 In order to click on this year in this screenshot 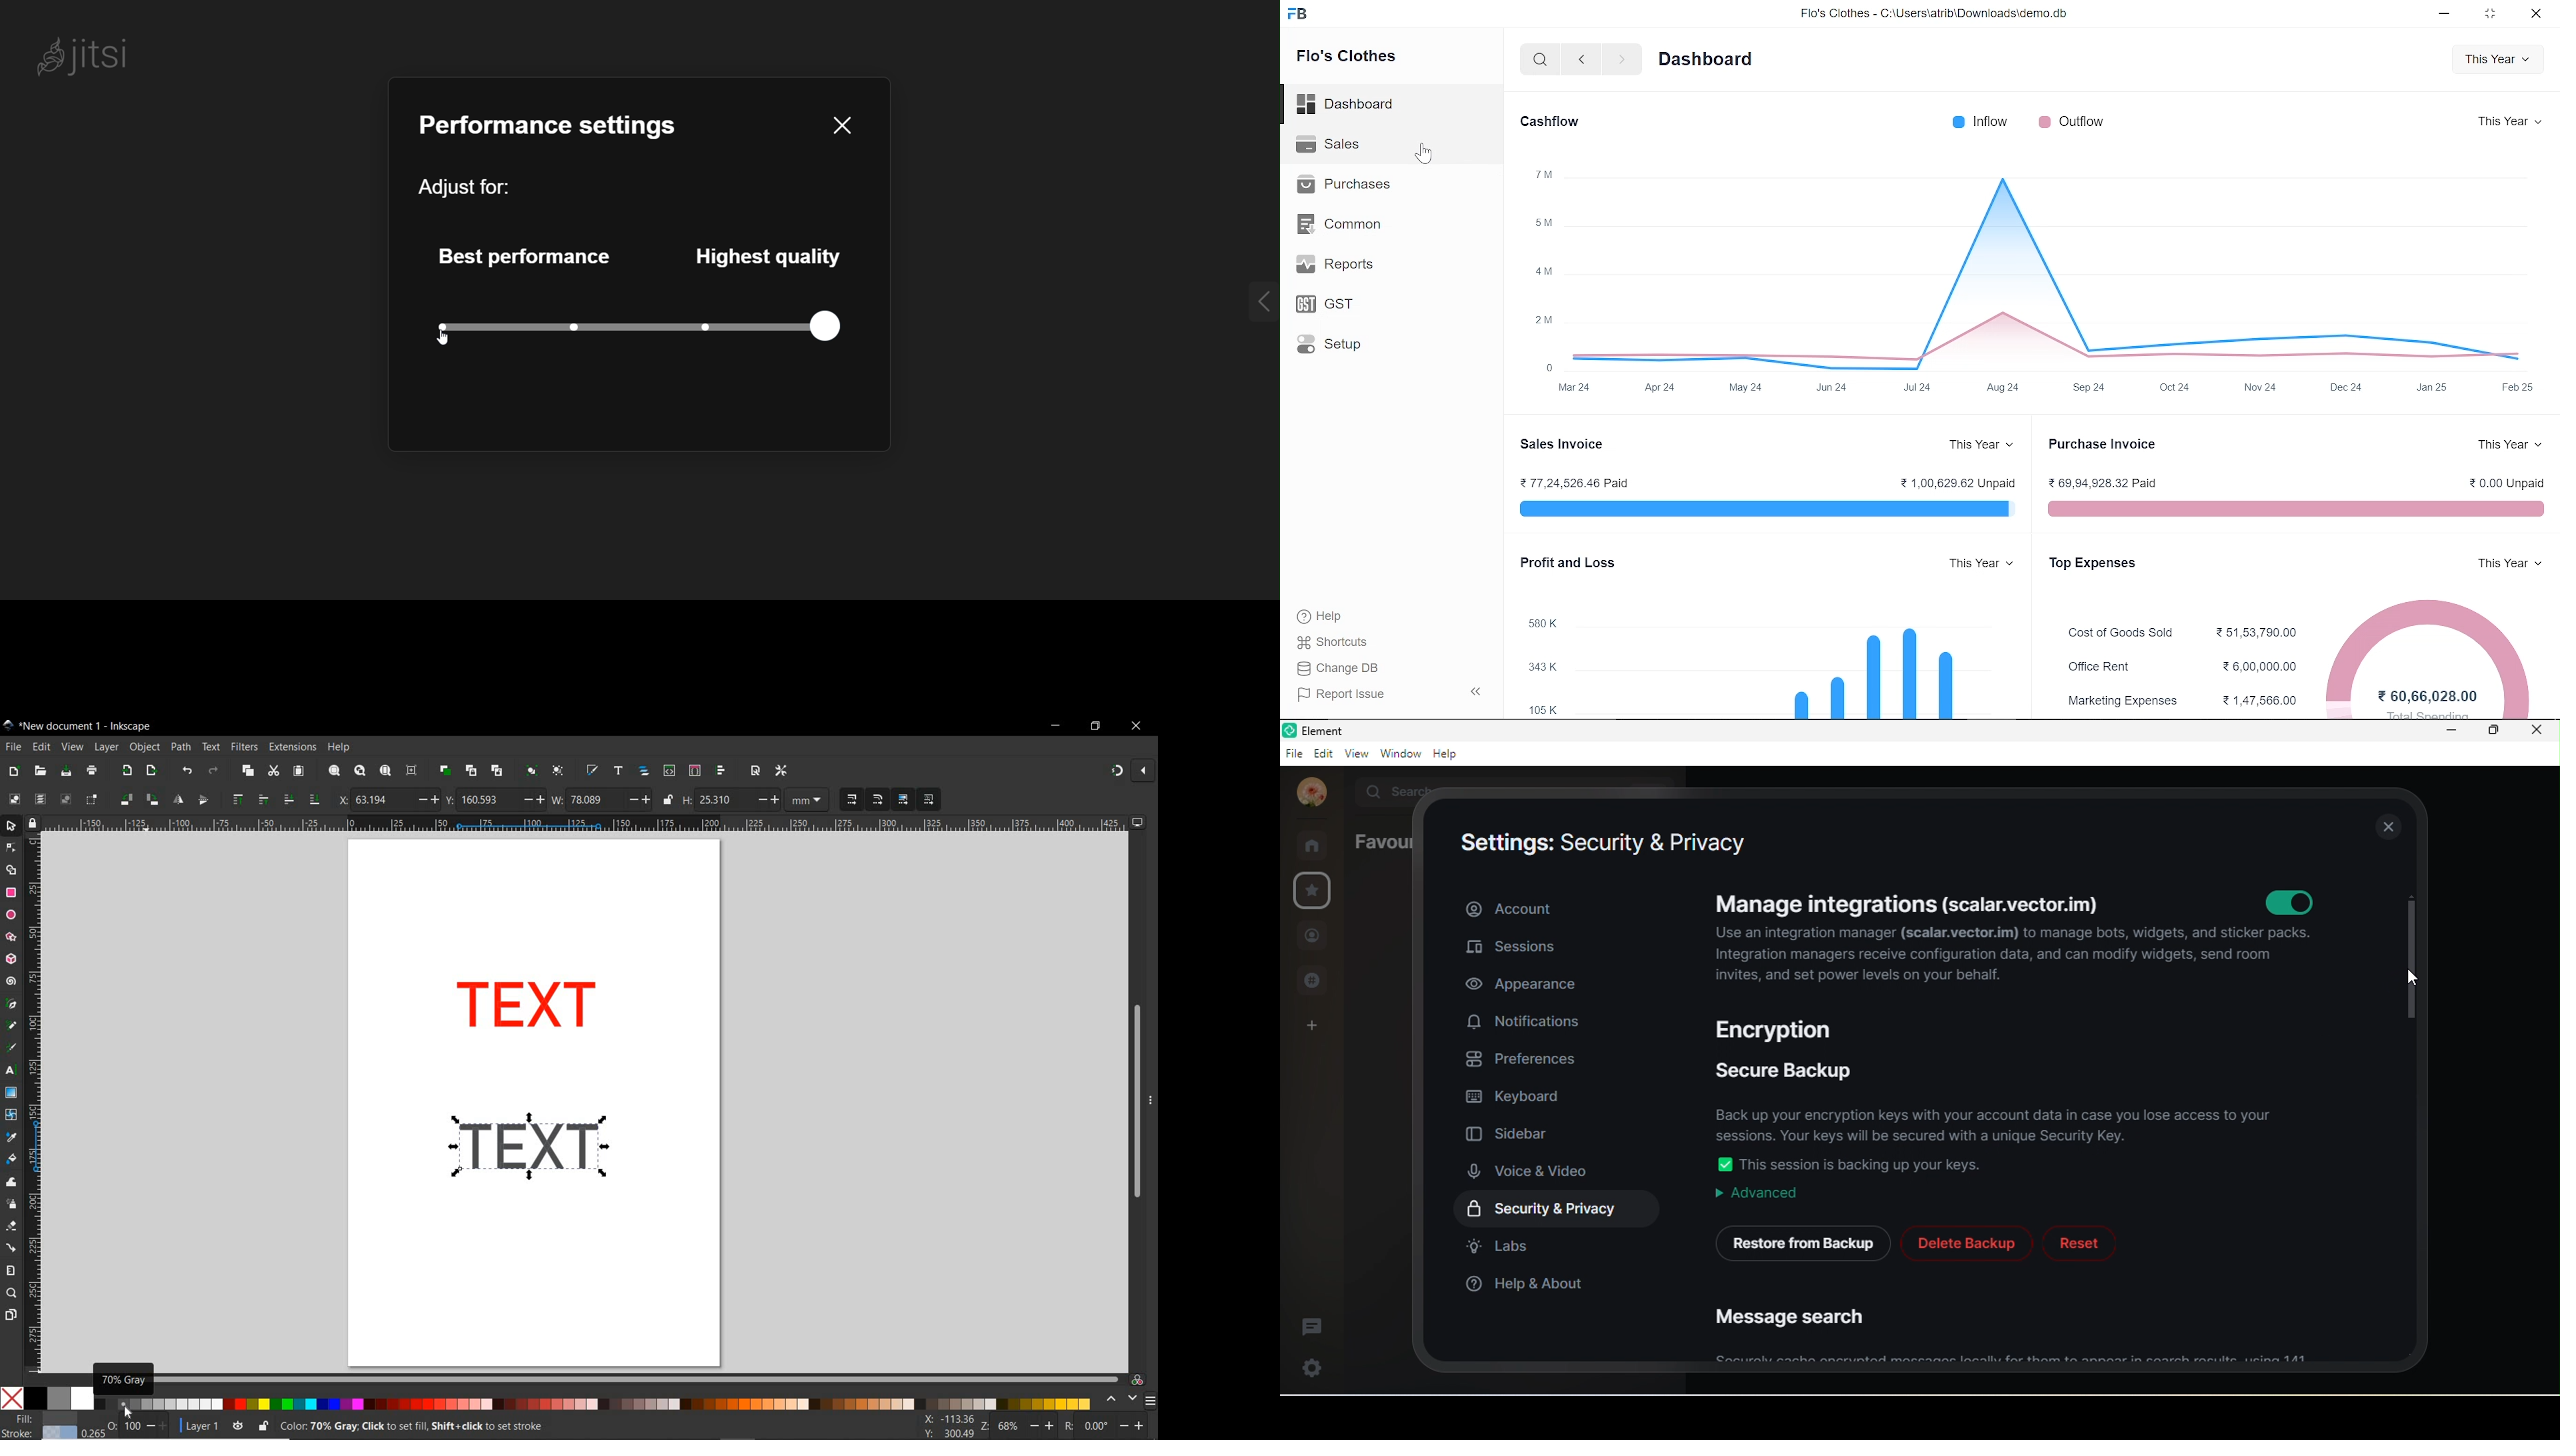, I will do `click(2505, 564)`.